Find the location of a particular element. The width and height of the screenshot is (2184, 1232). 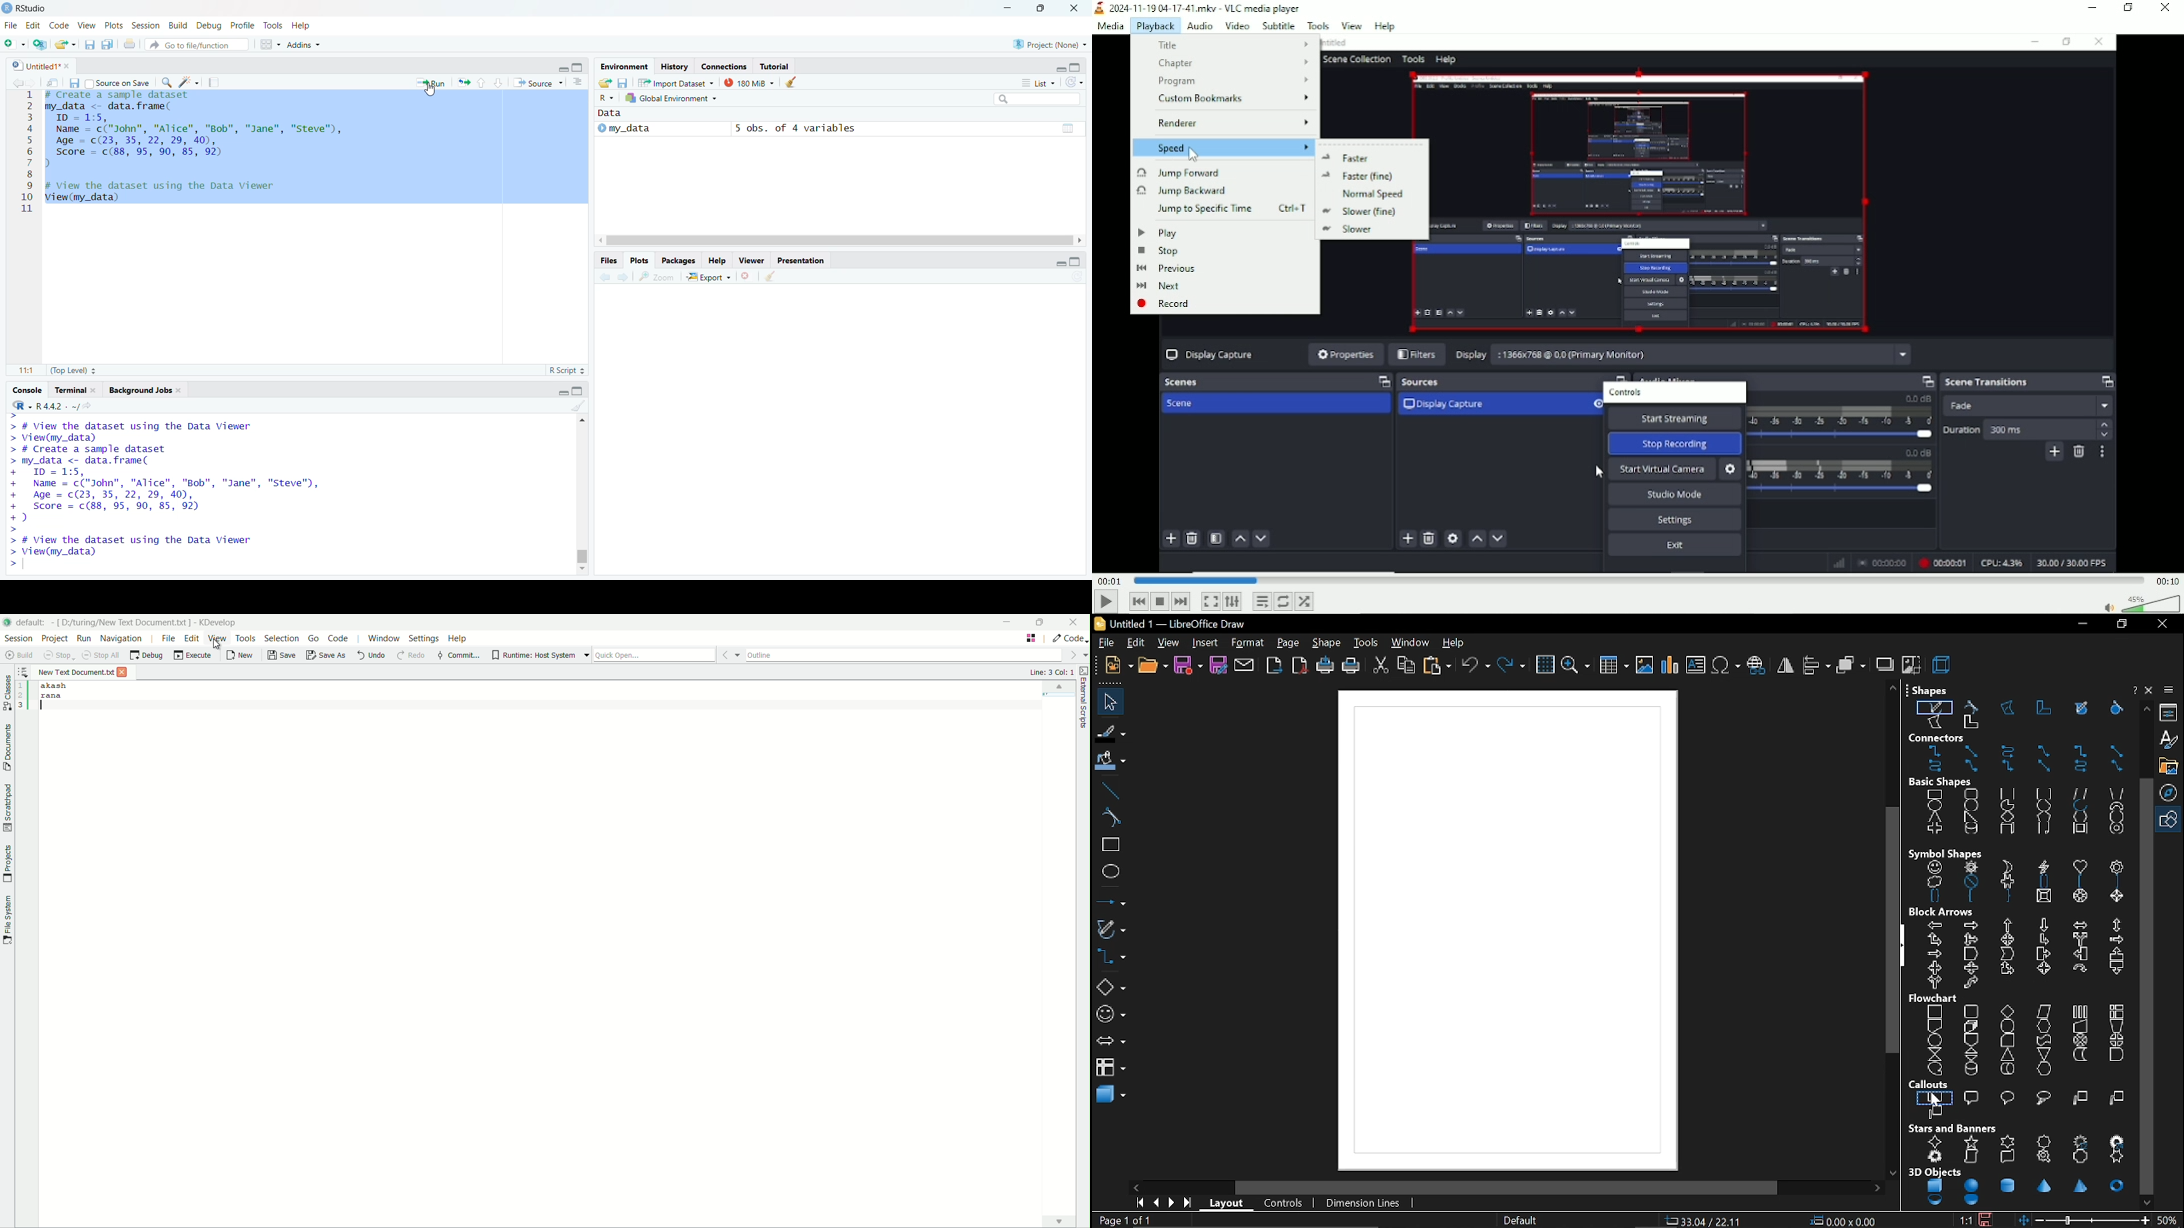

Create a Project is located at coordinates (38, 43).